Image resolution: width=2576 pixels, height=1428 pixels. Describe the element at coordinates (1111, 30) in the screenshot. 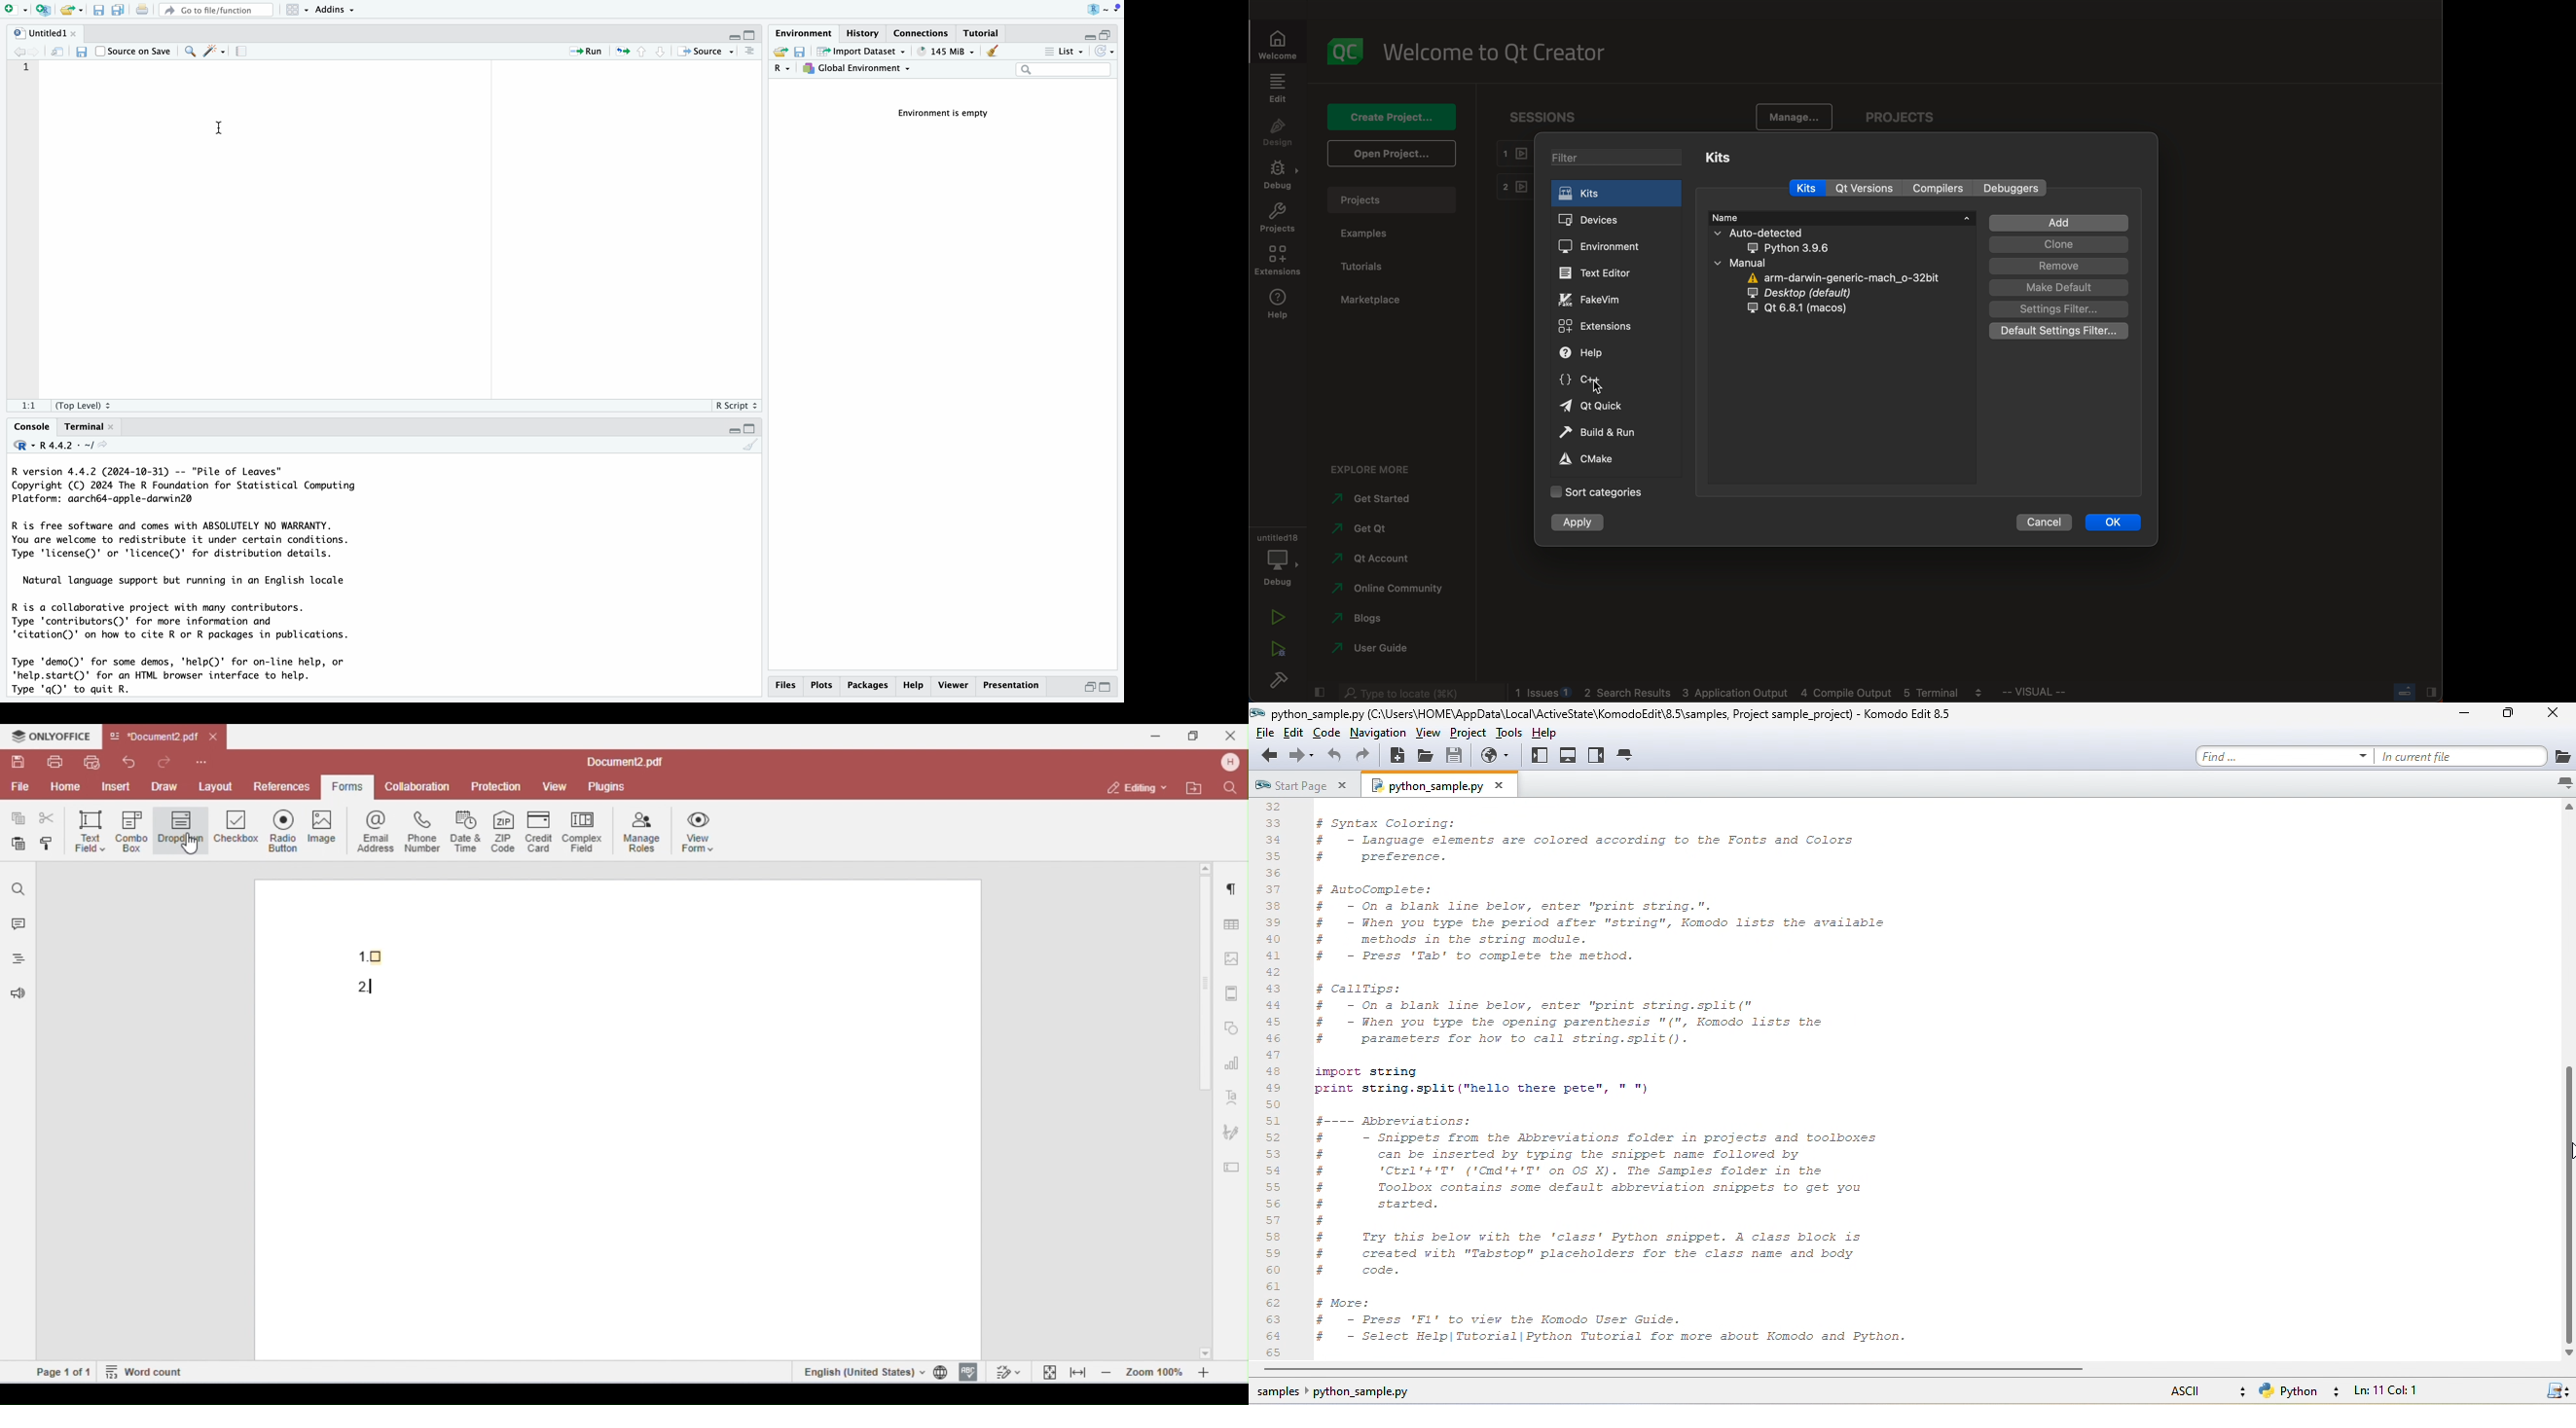

I see `maximize` at that location.